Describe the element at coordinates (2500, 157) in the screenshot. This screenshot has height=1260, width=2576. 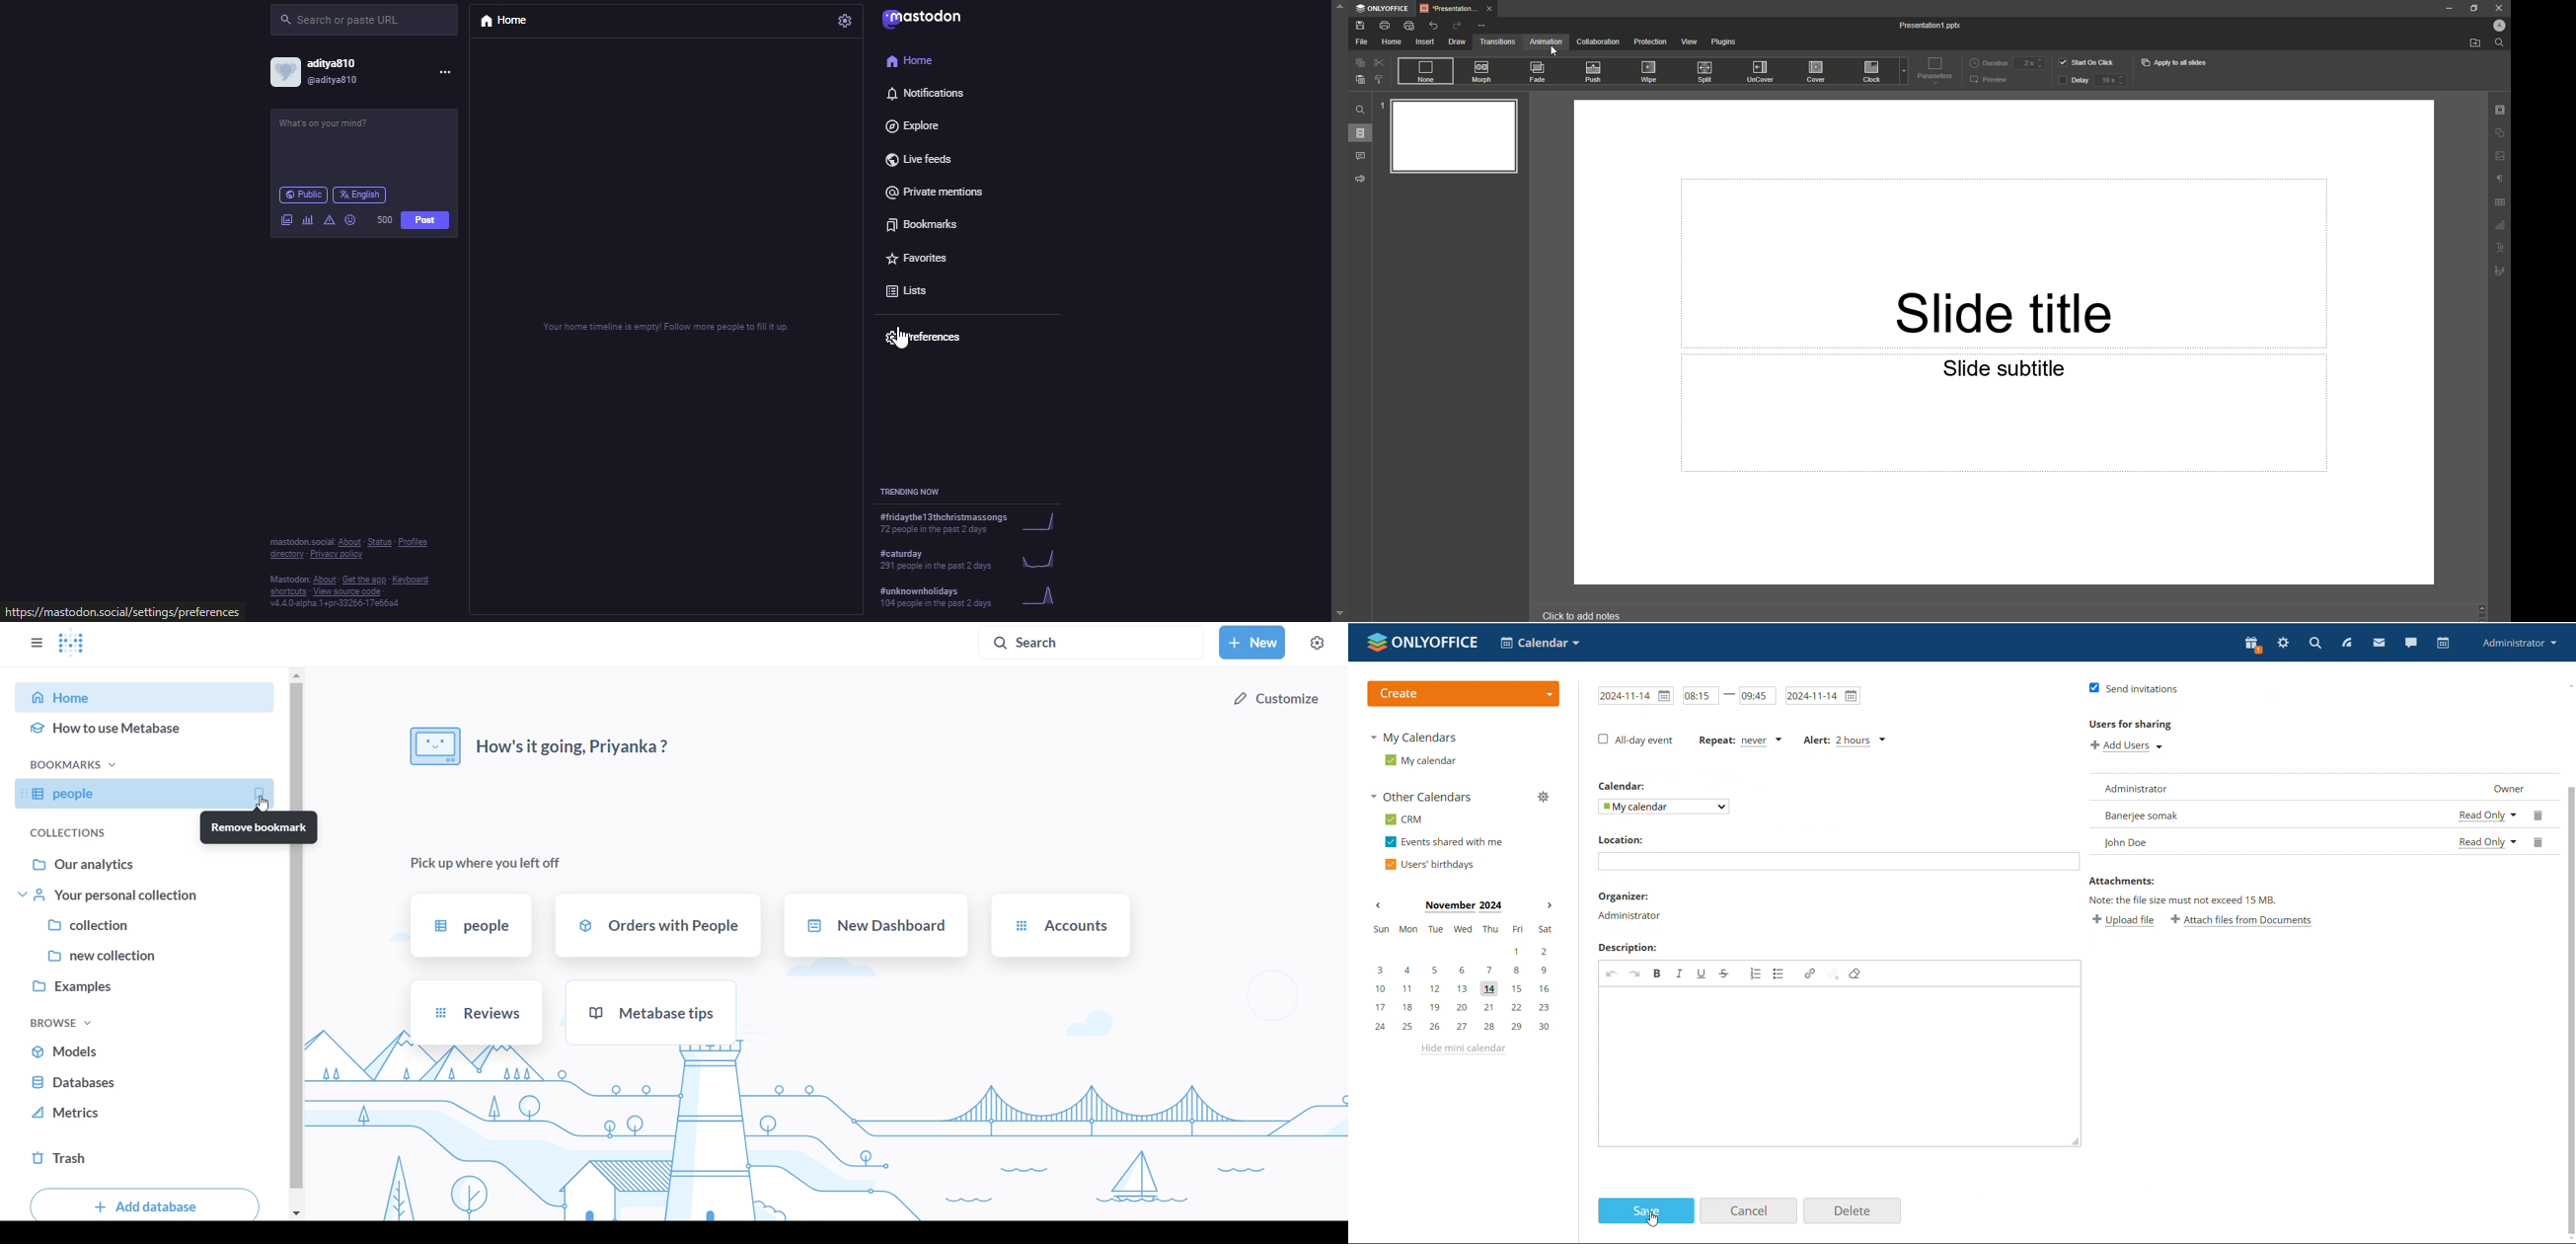
I see `Image Settings` at that location.